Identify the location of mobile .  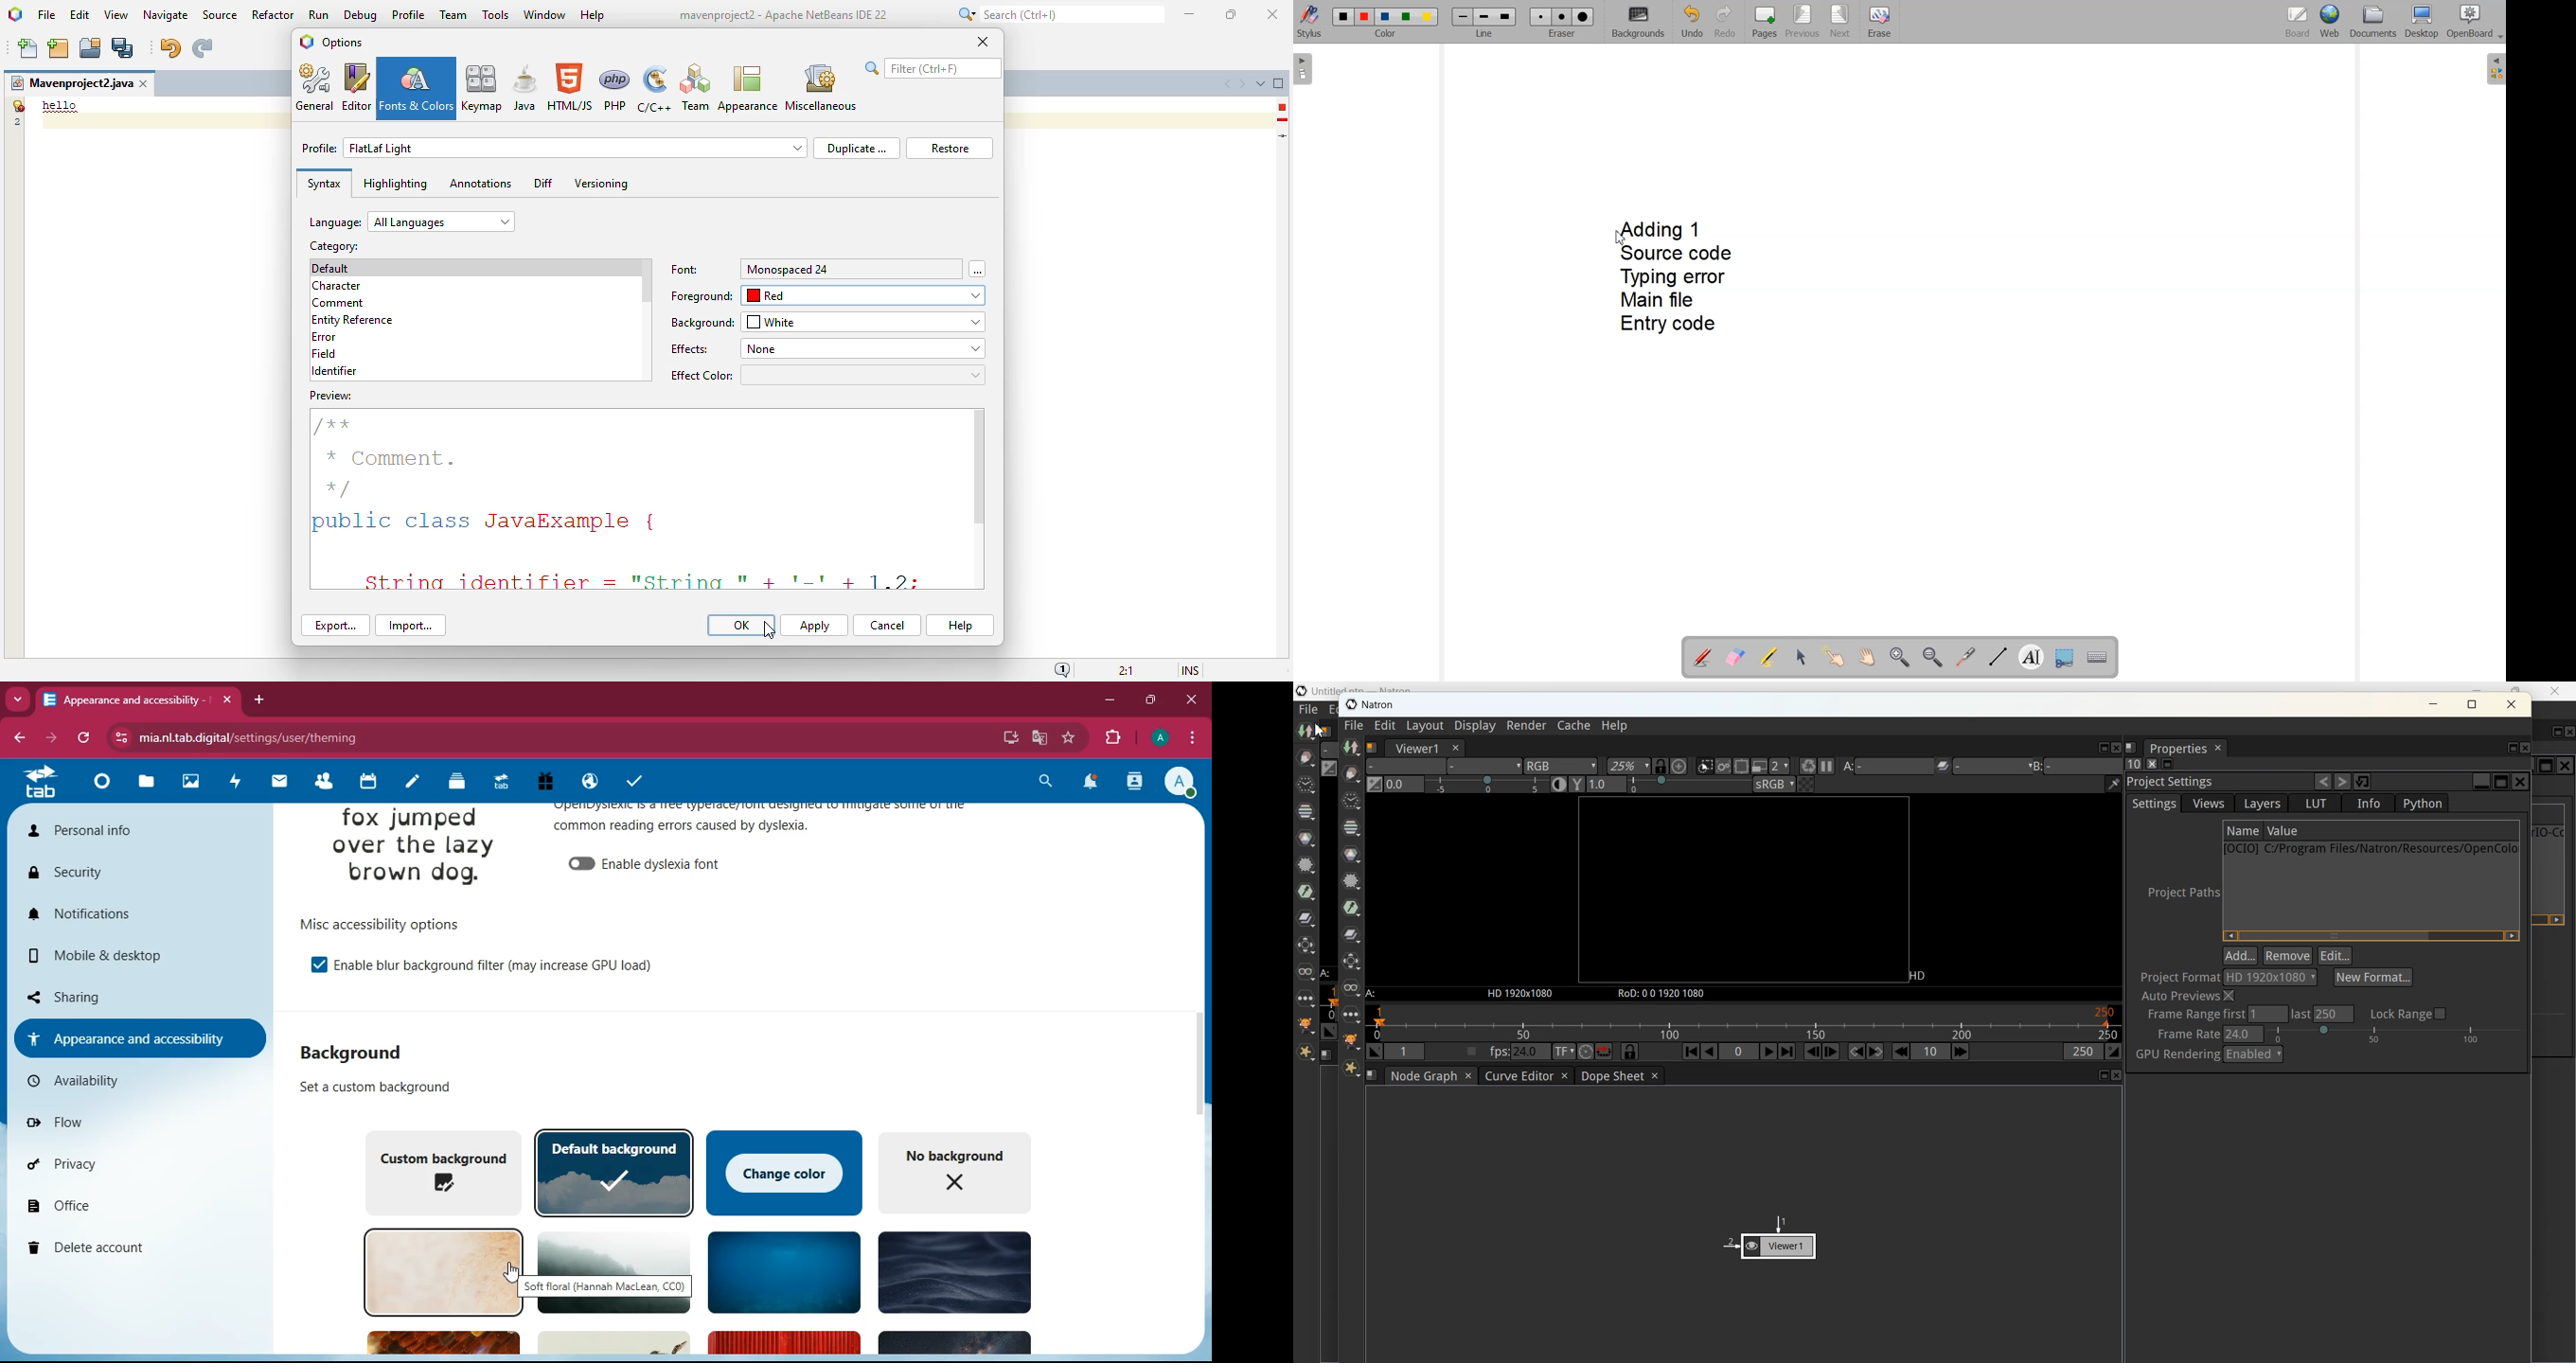
(138, 957).